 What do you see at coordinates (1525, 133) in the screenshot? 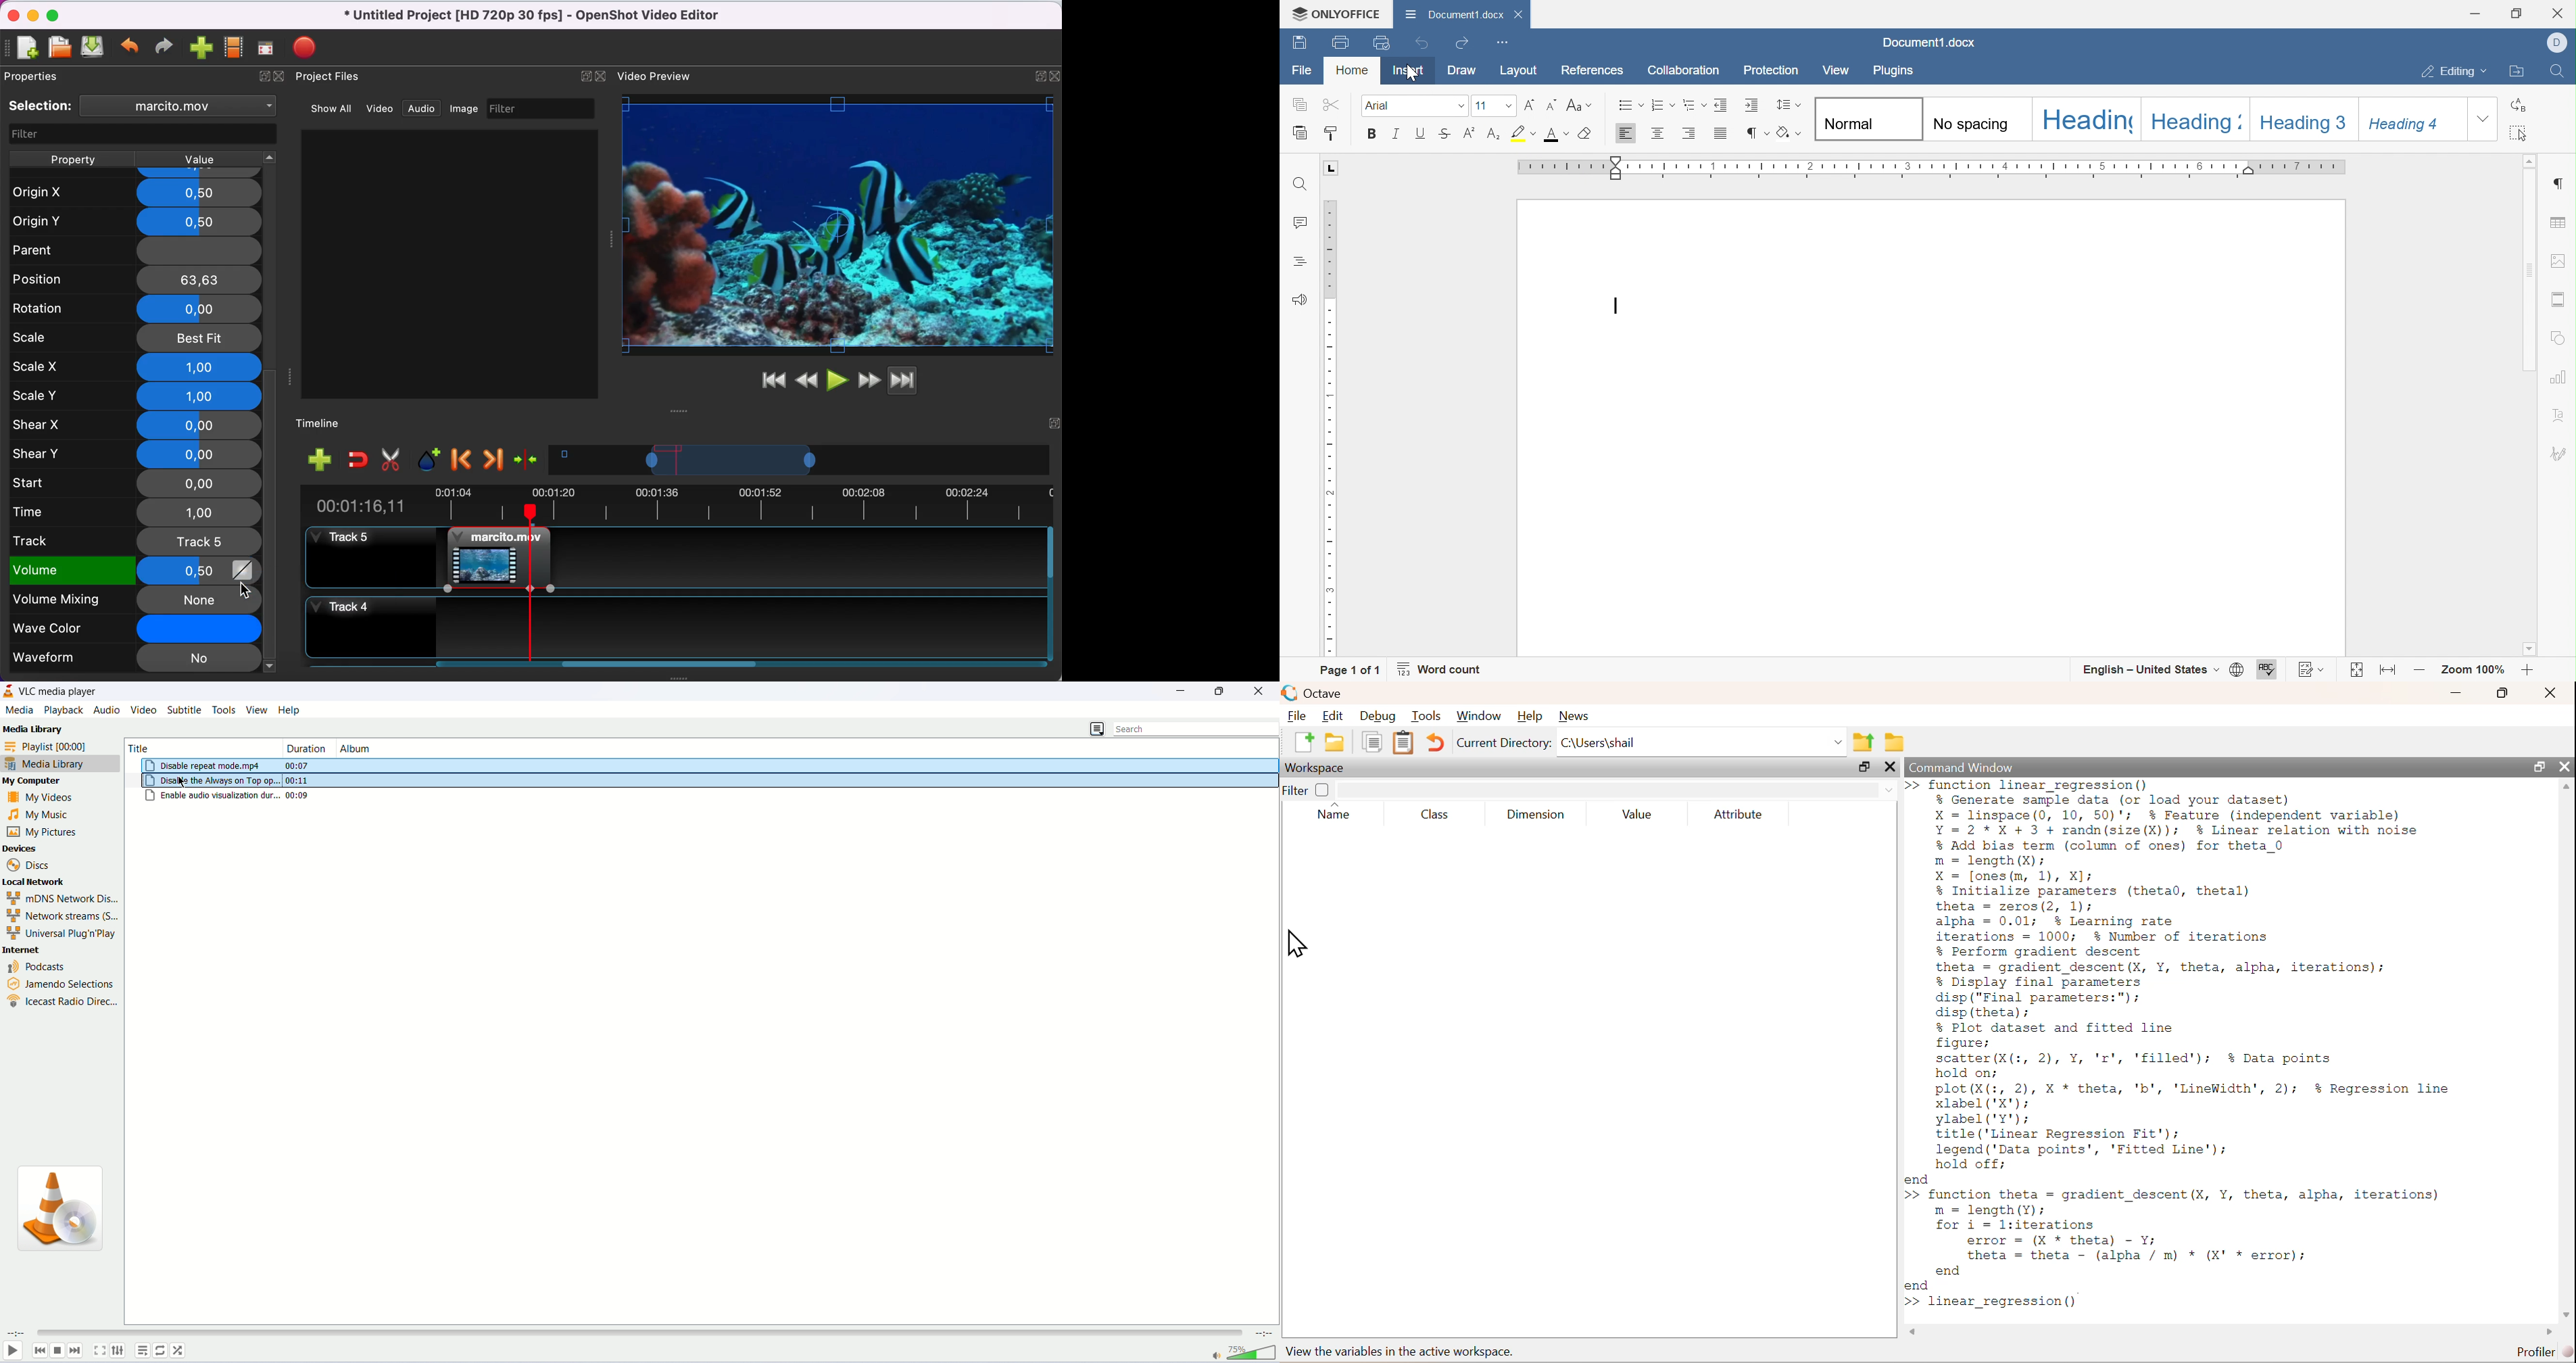
I see `Highlight color` at bounding box center [1525, 133].